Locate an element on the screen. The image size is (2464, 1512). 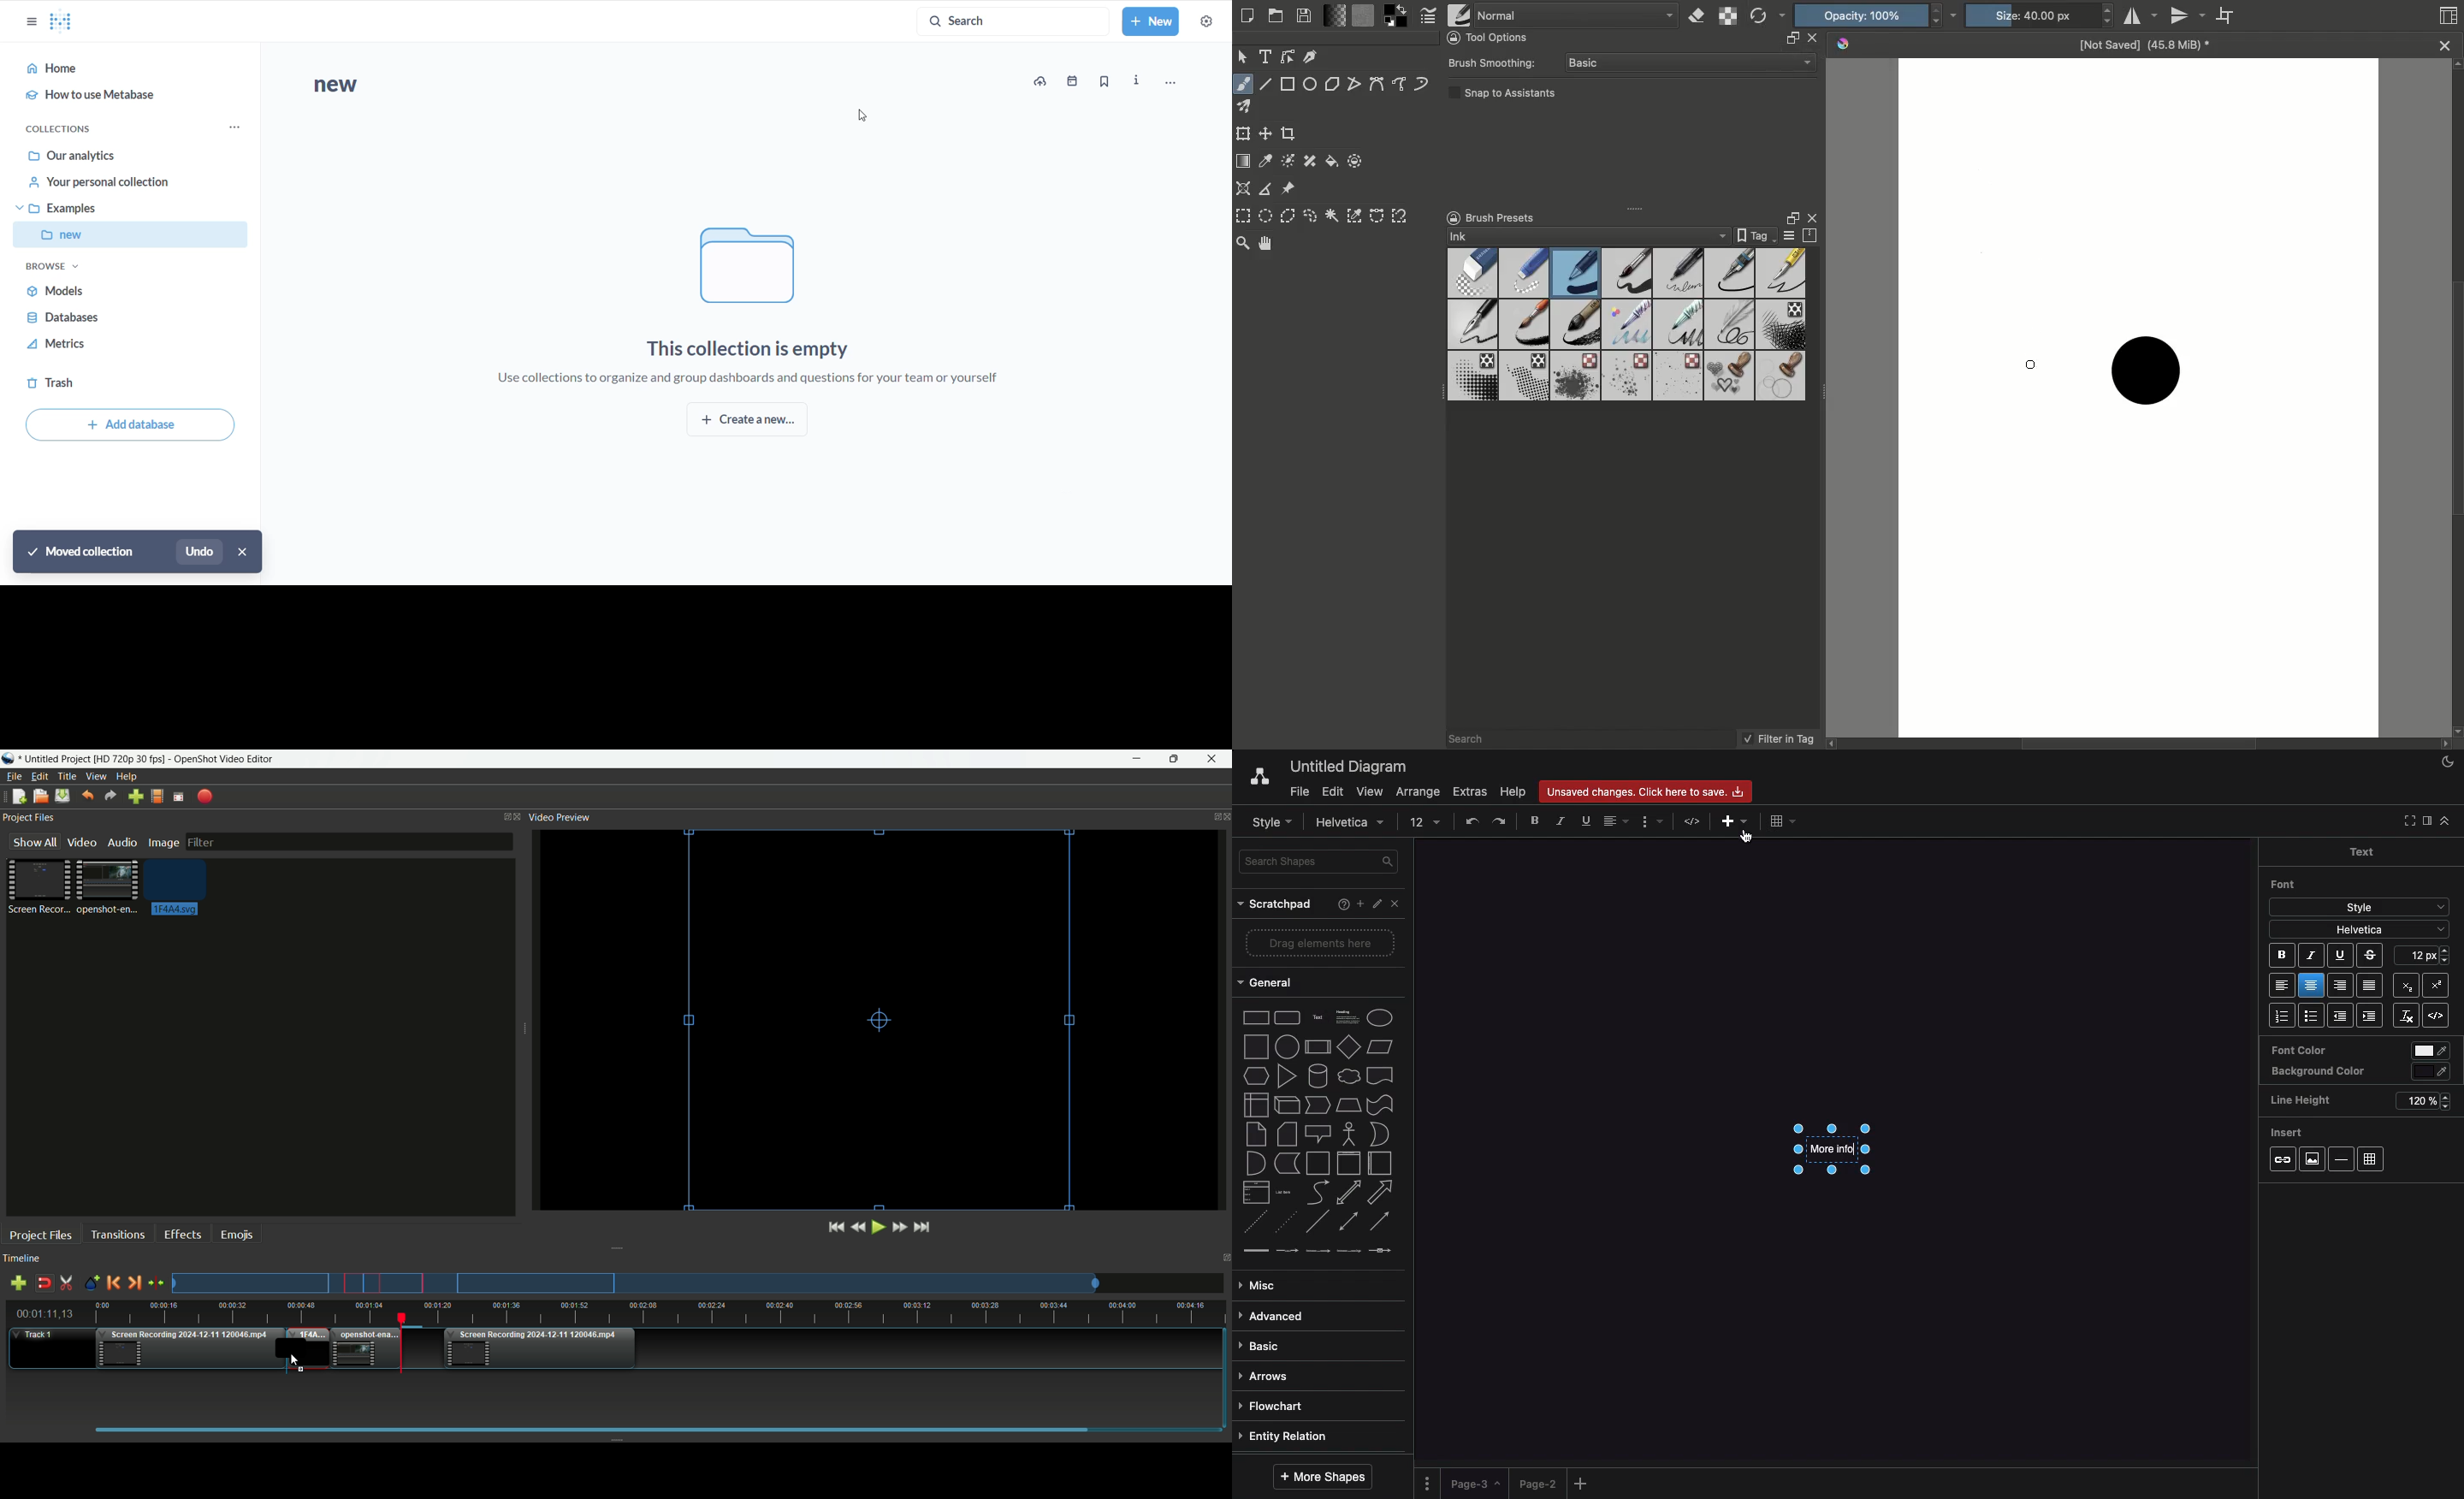
Basic is located at coordinates (1690, 64).